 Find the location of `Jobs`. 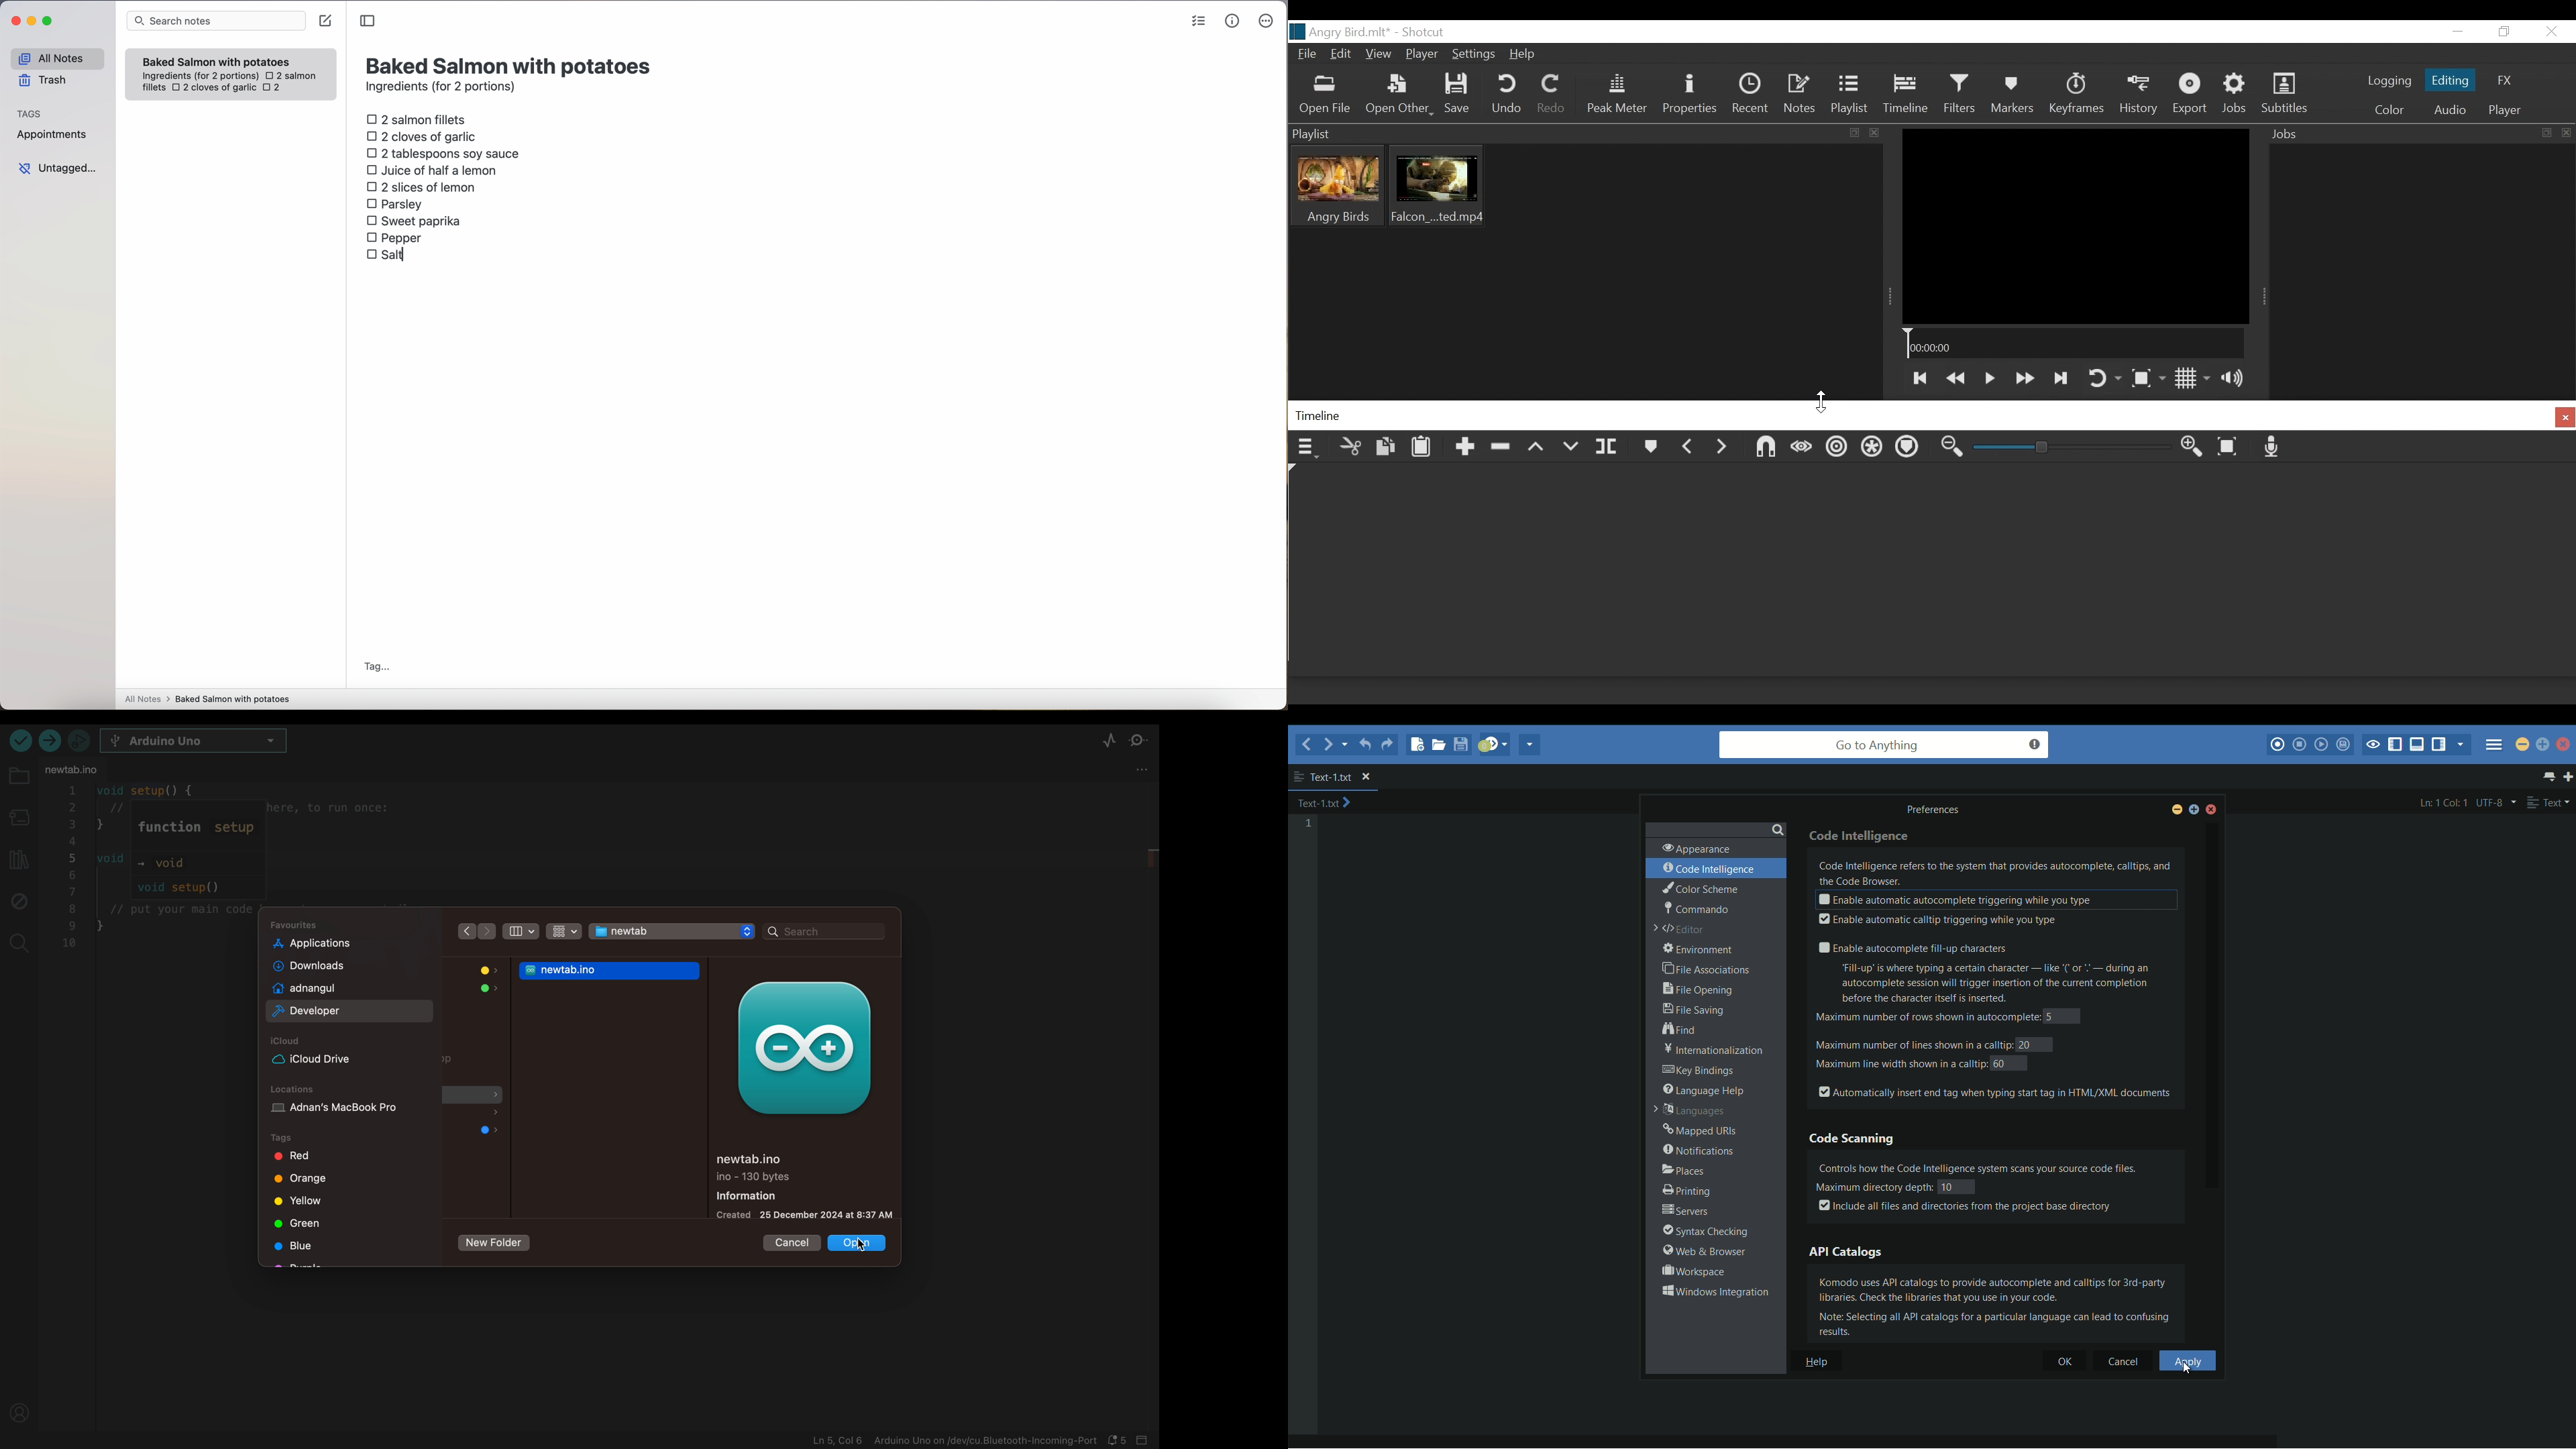

Jobs is located at coordinates (2239, 94).